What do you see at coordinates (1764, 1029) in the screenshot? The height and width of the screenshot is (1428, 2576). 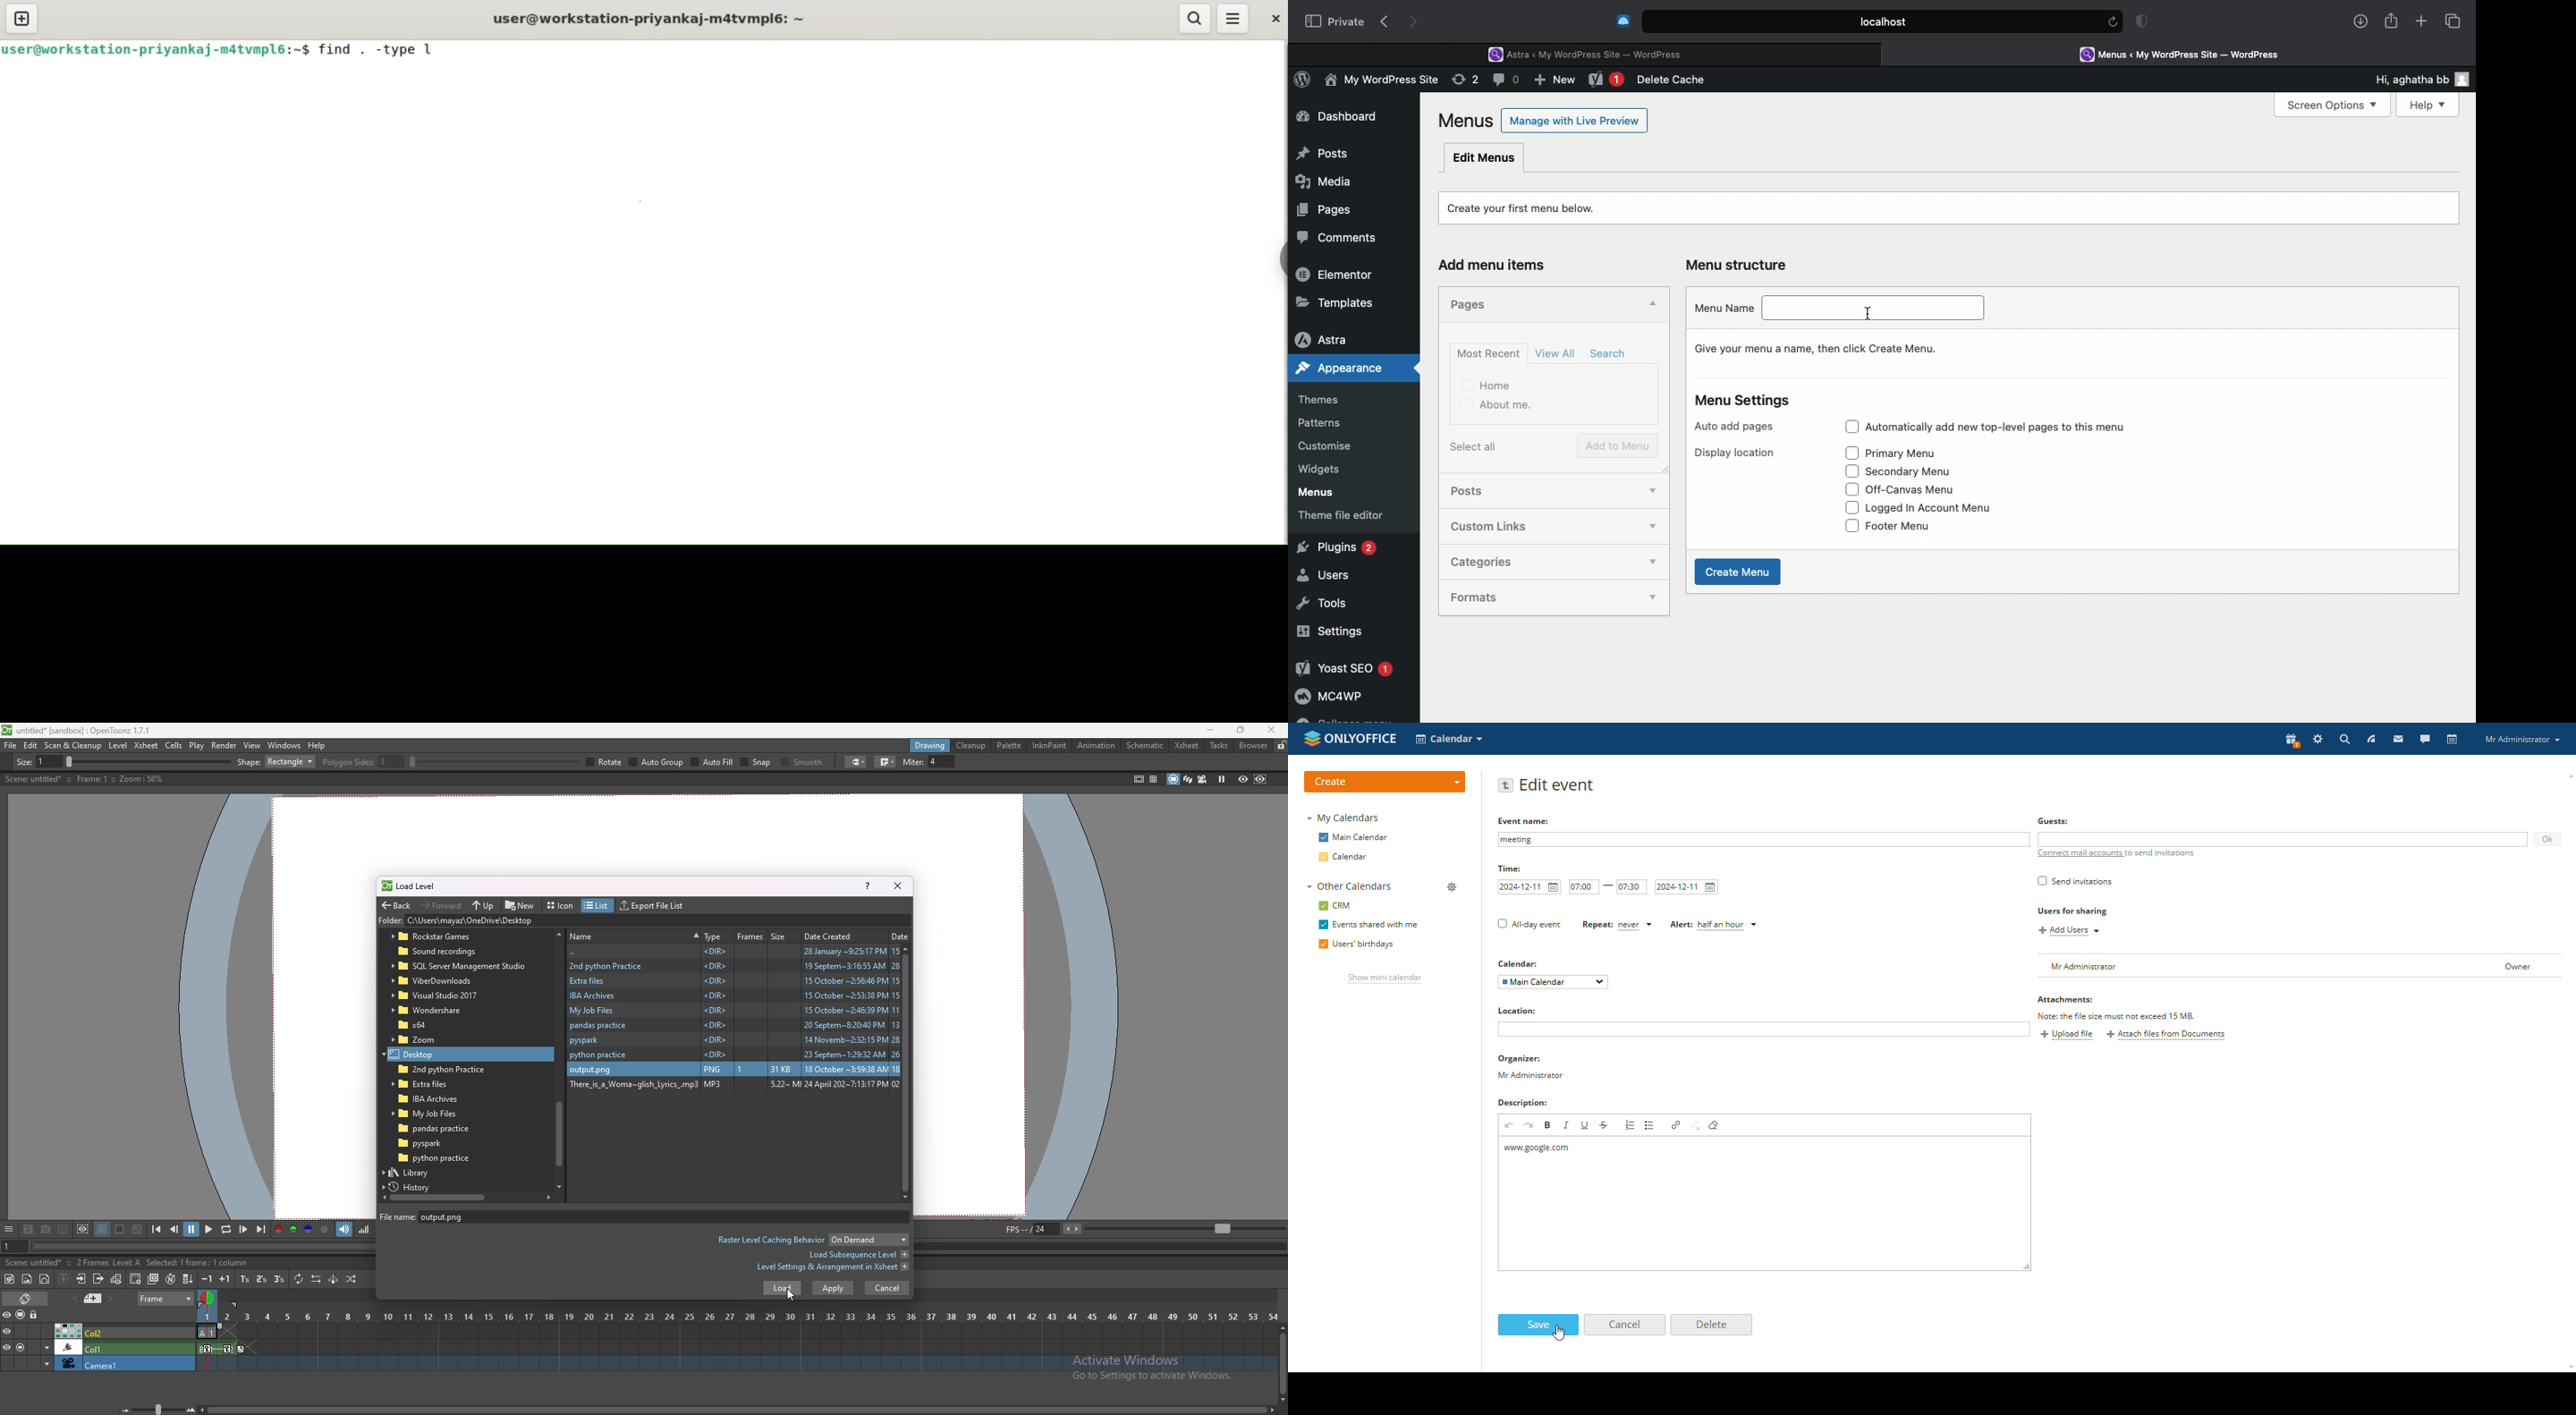 I see `add location` at bounding box center [1764, 1029].